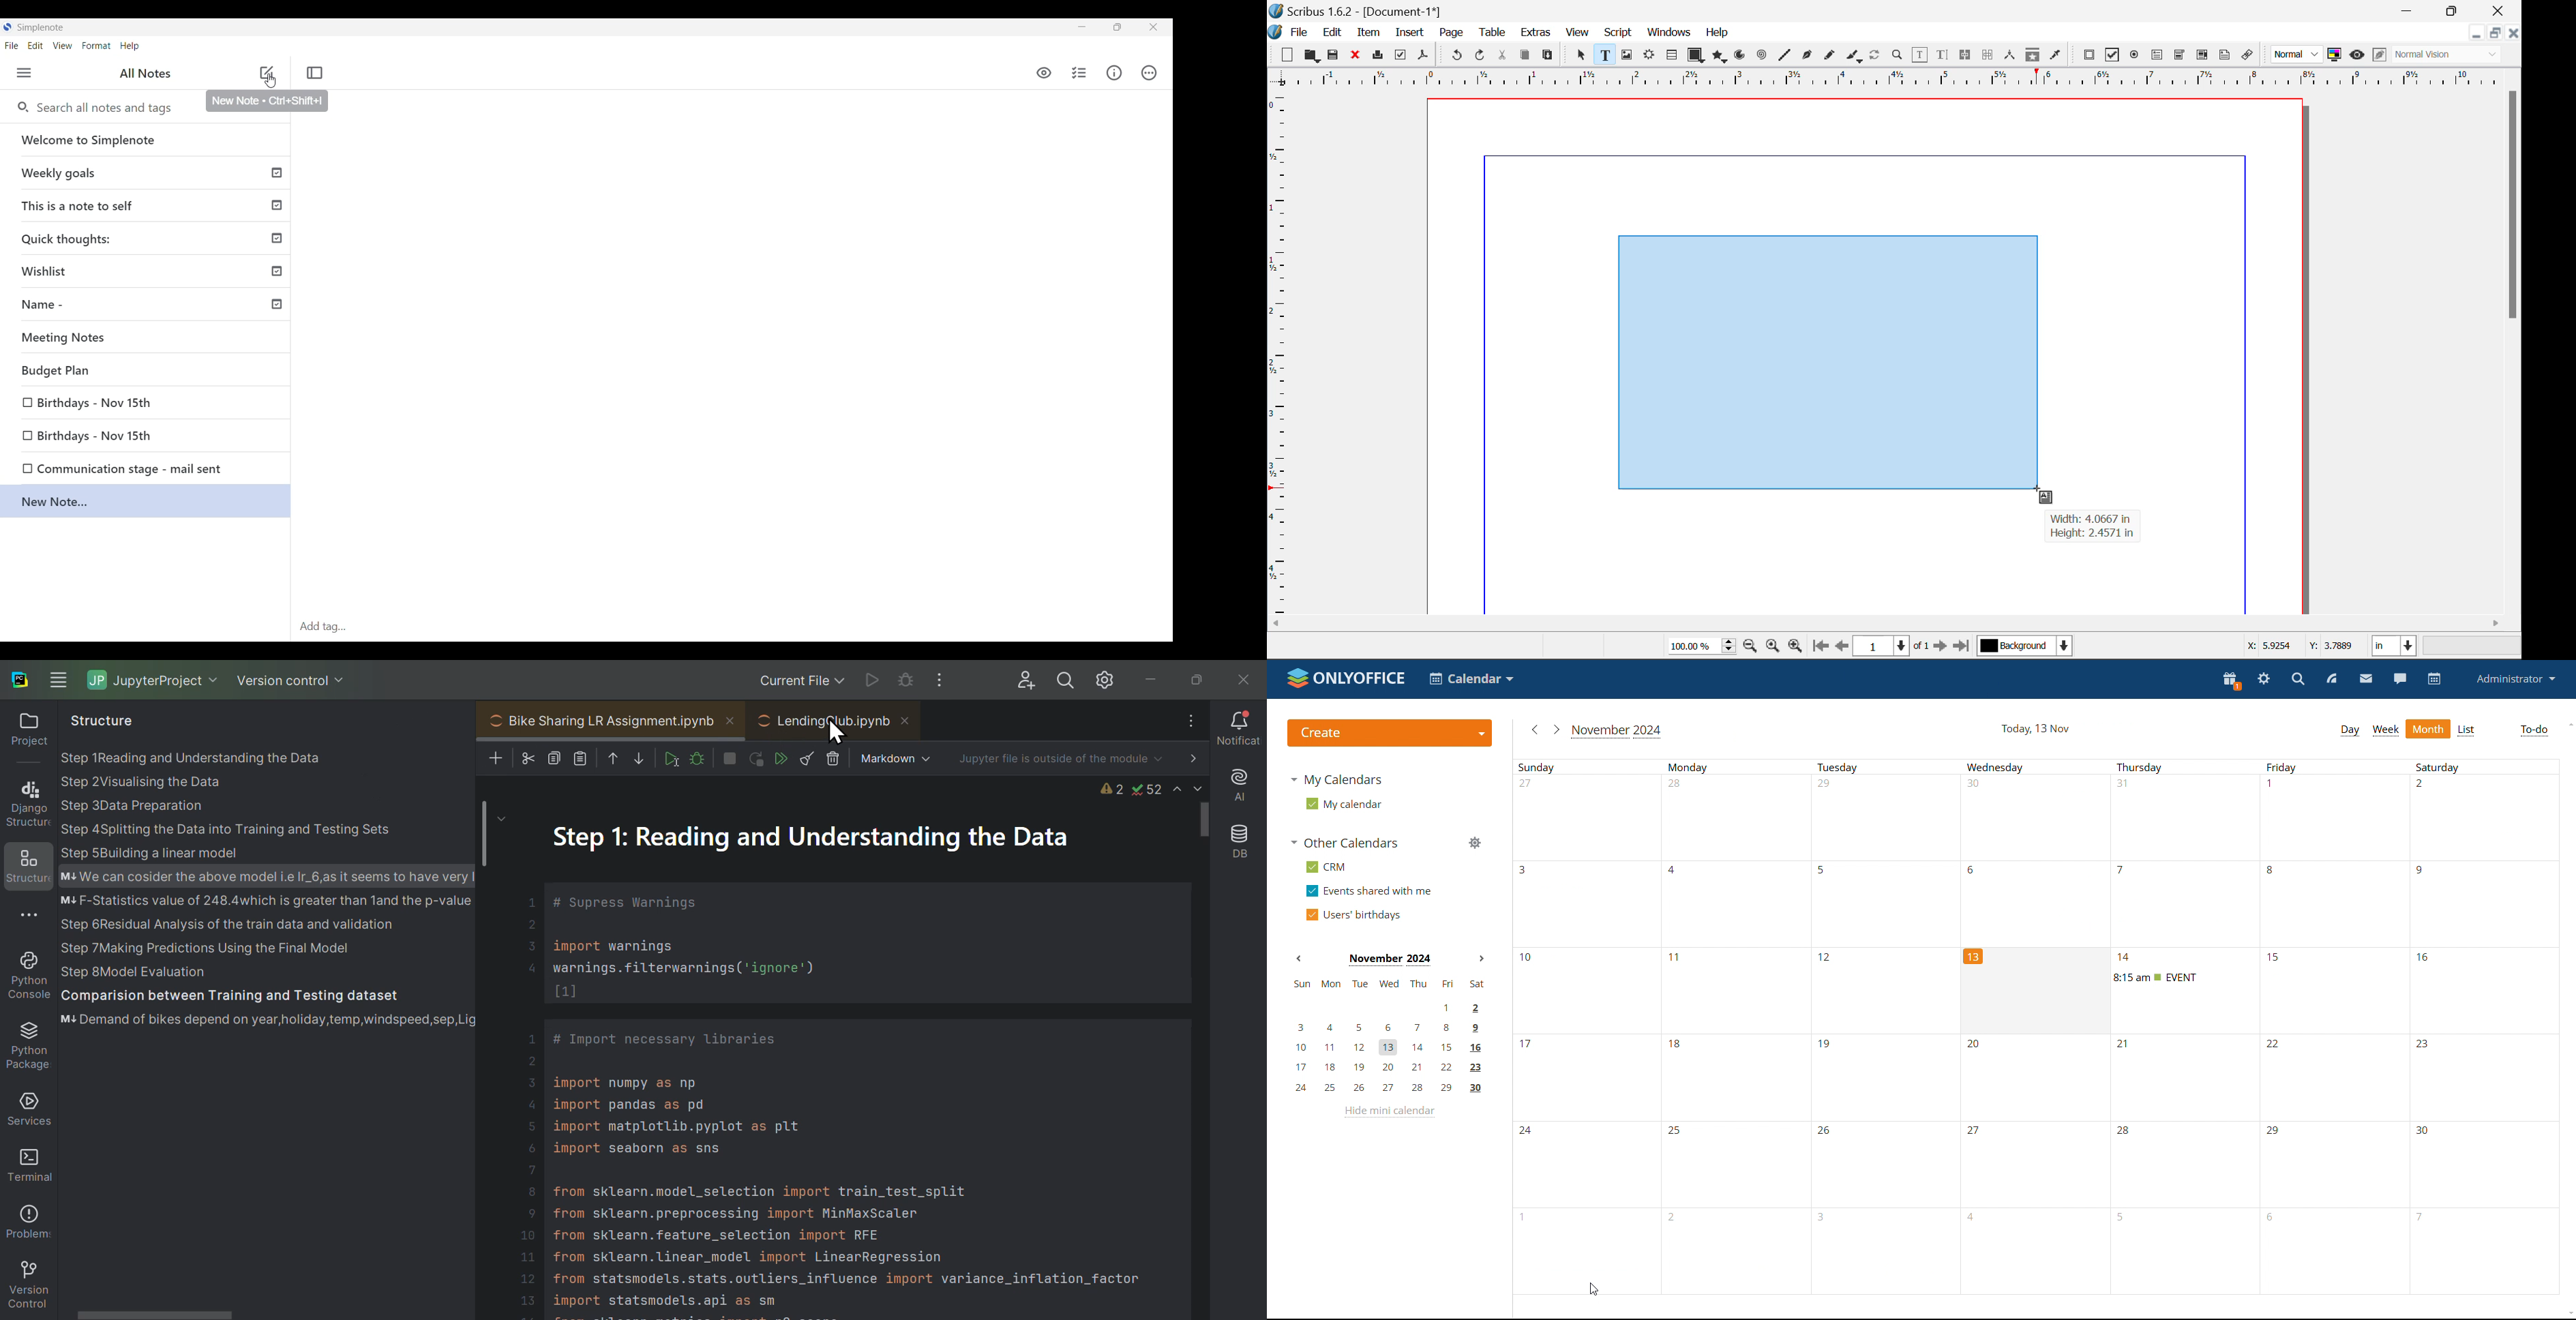 The height and width of the screenshot is (1344, 2576). What do you see at coordinates (145, 172) in the screenshot?
I see `Weekly goals` at bounding box center [145, 172].